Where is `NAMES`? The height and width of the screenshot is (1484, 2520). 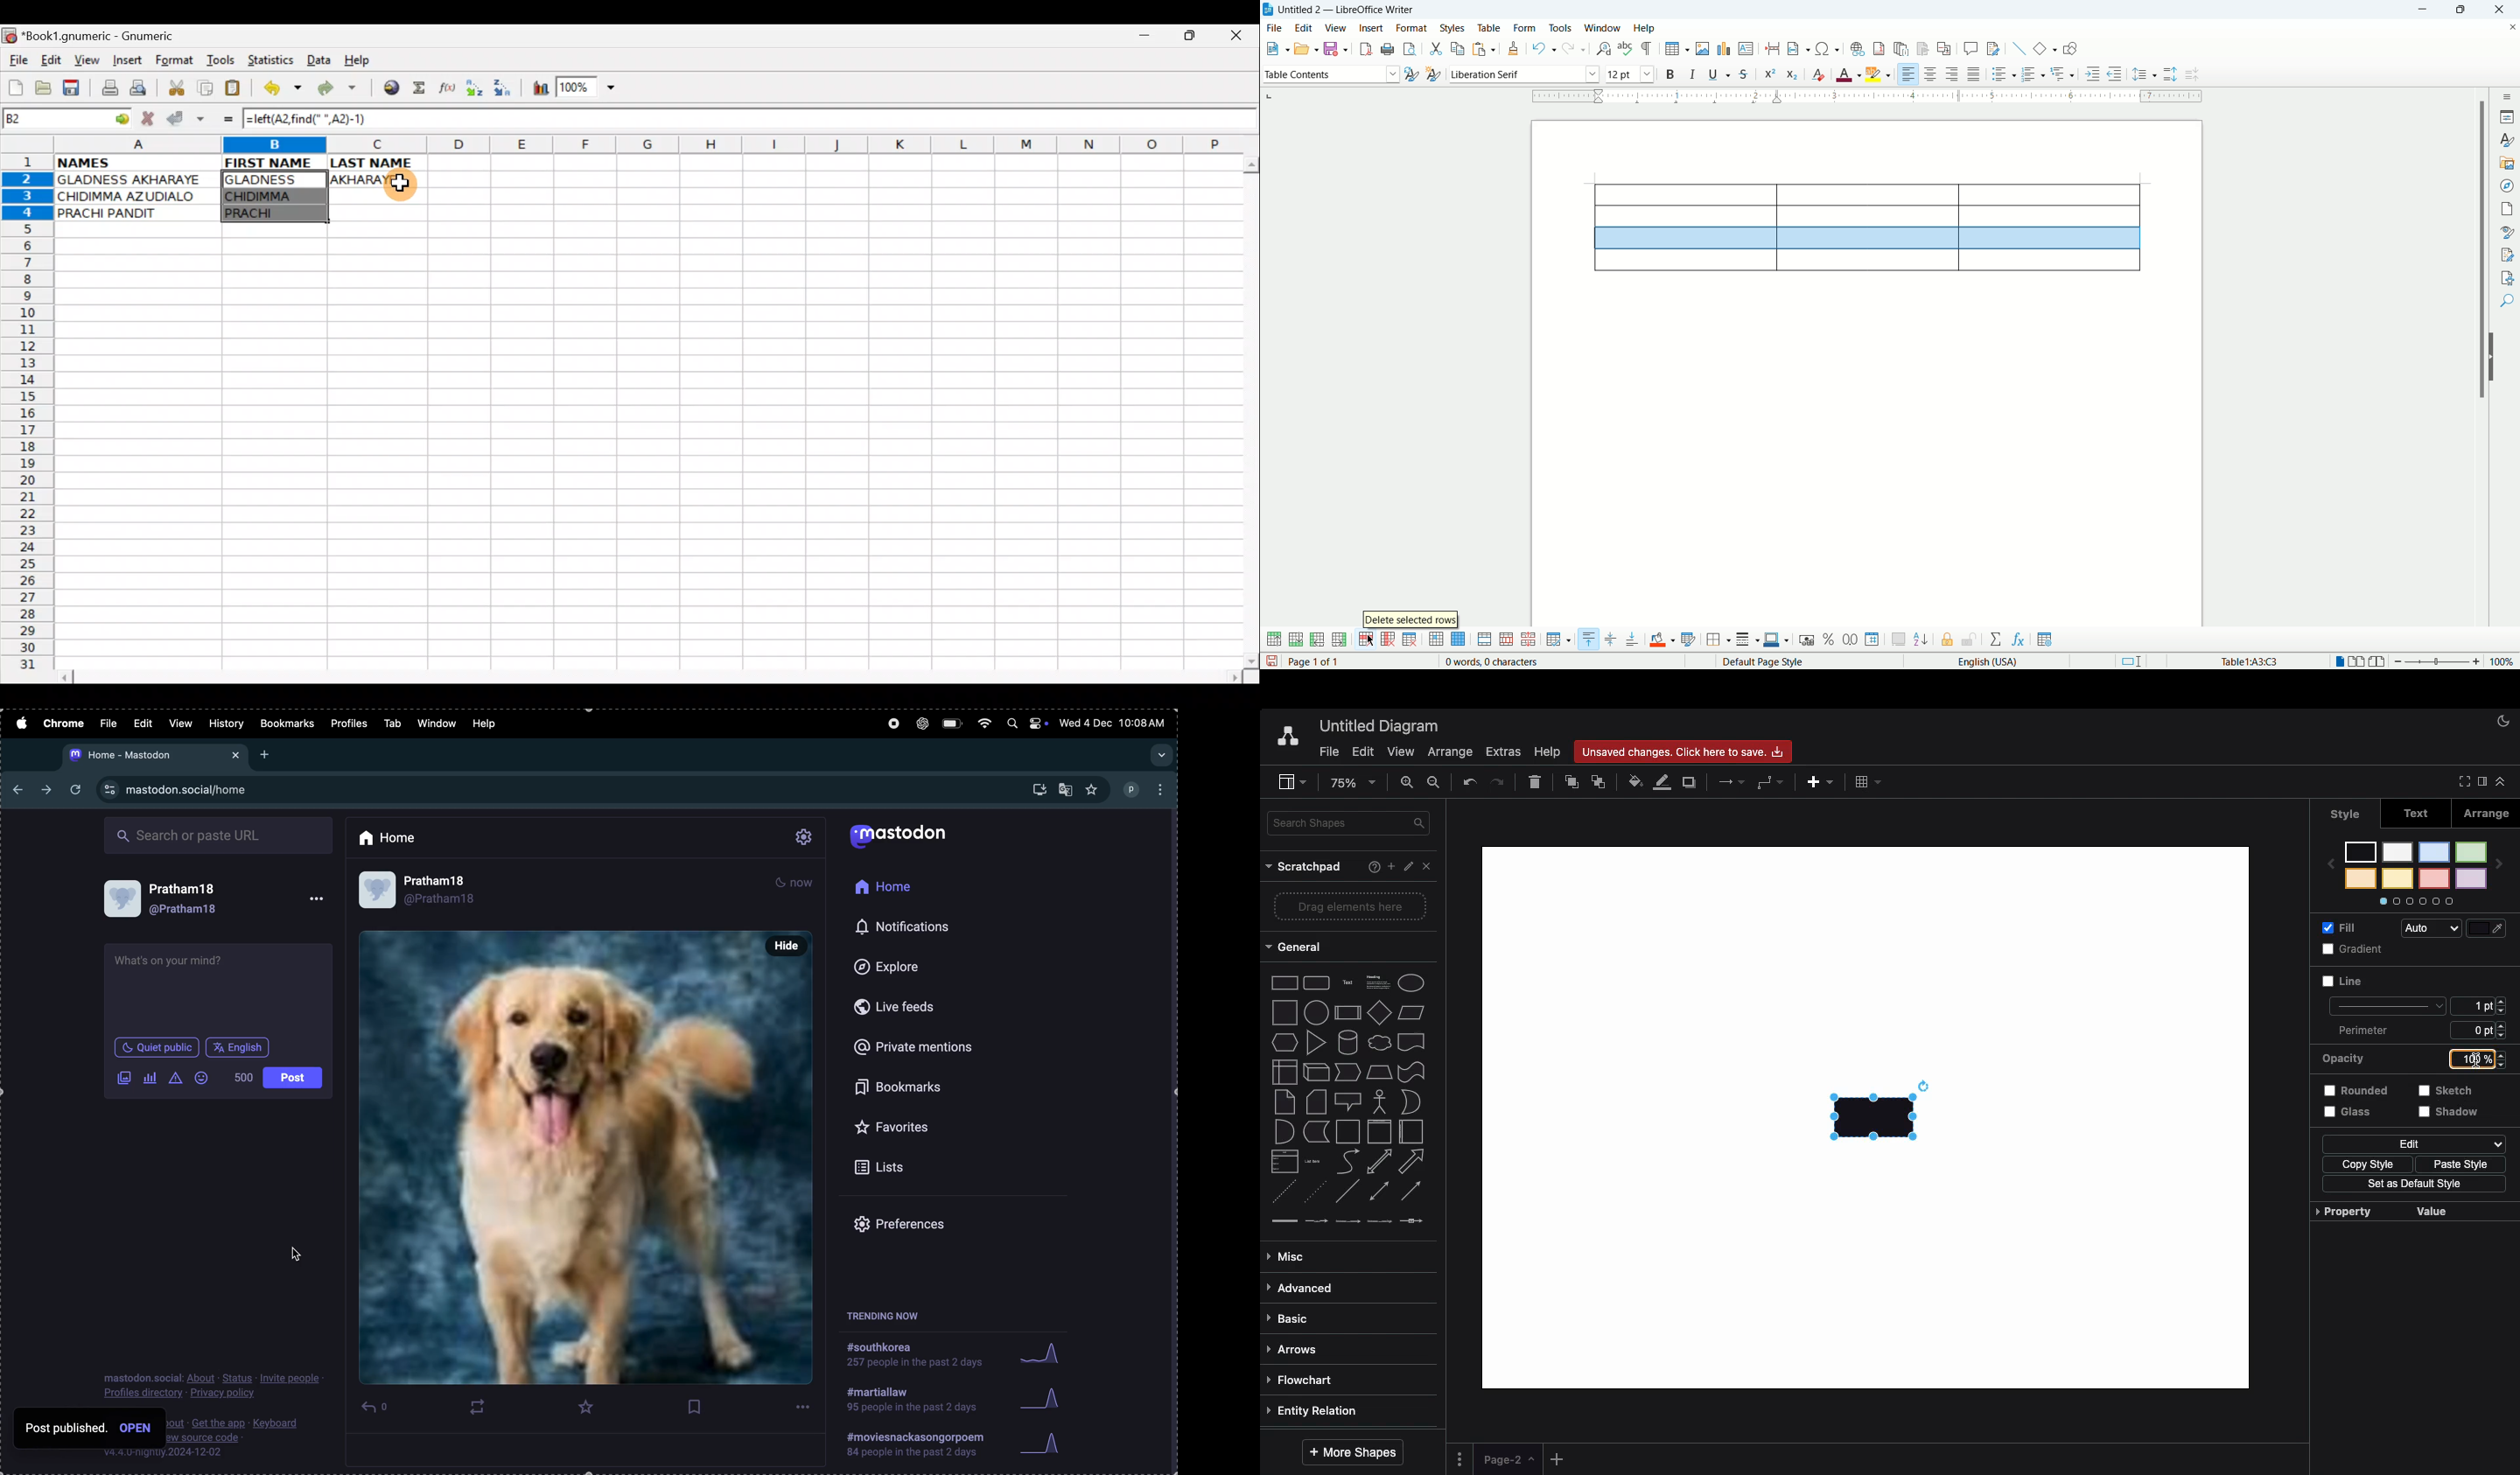 NAMES is located at coordinates (123, 161).